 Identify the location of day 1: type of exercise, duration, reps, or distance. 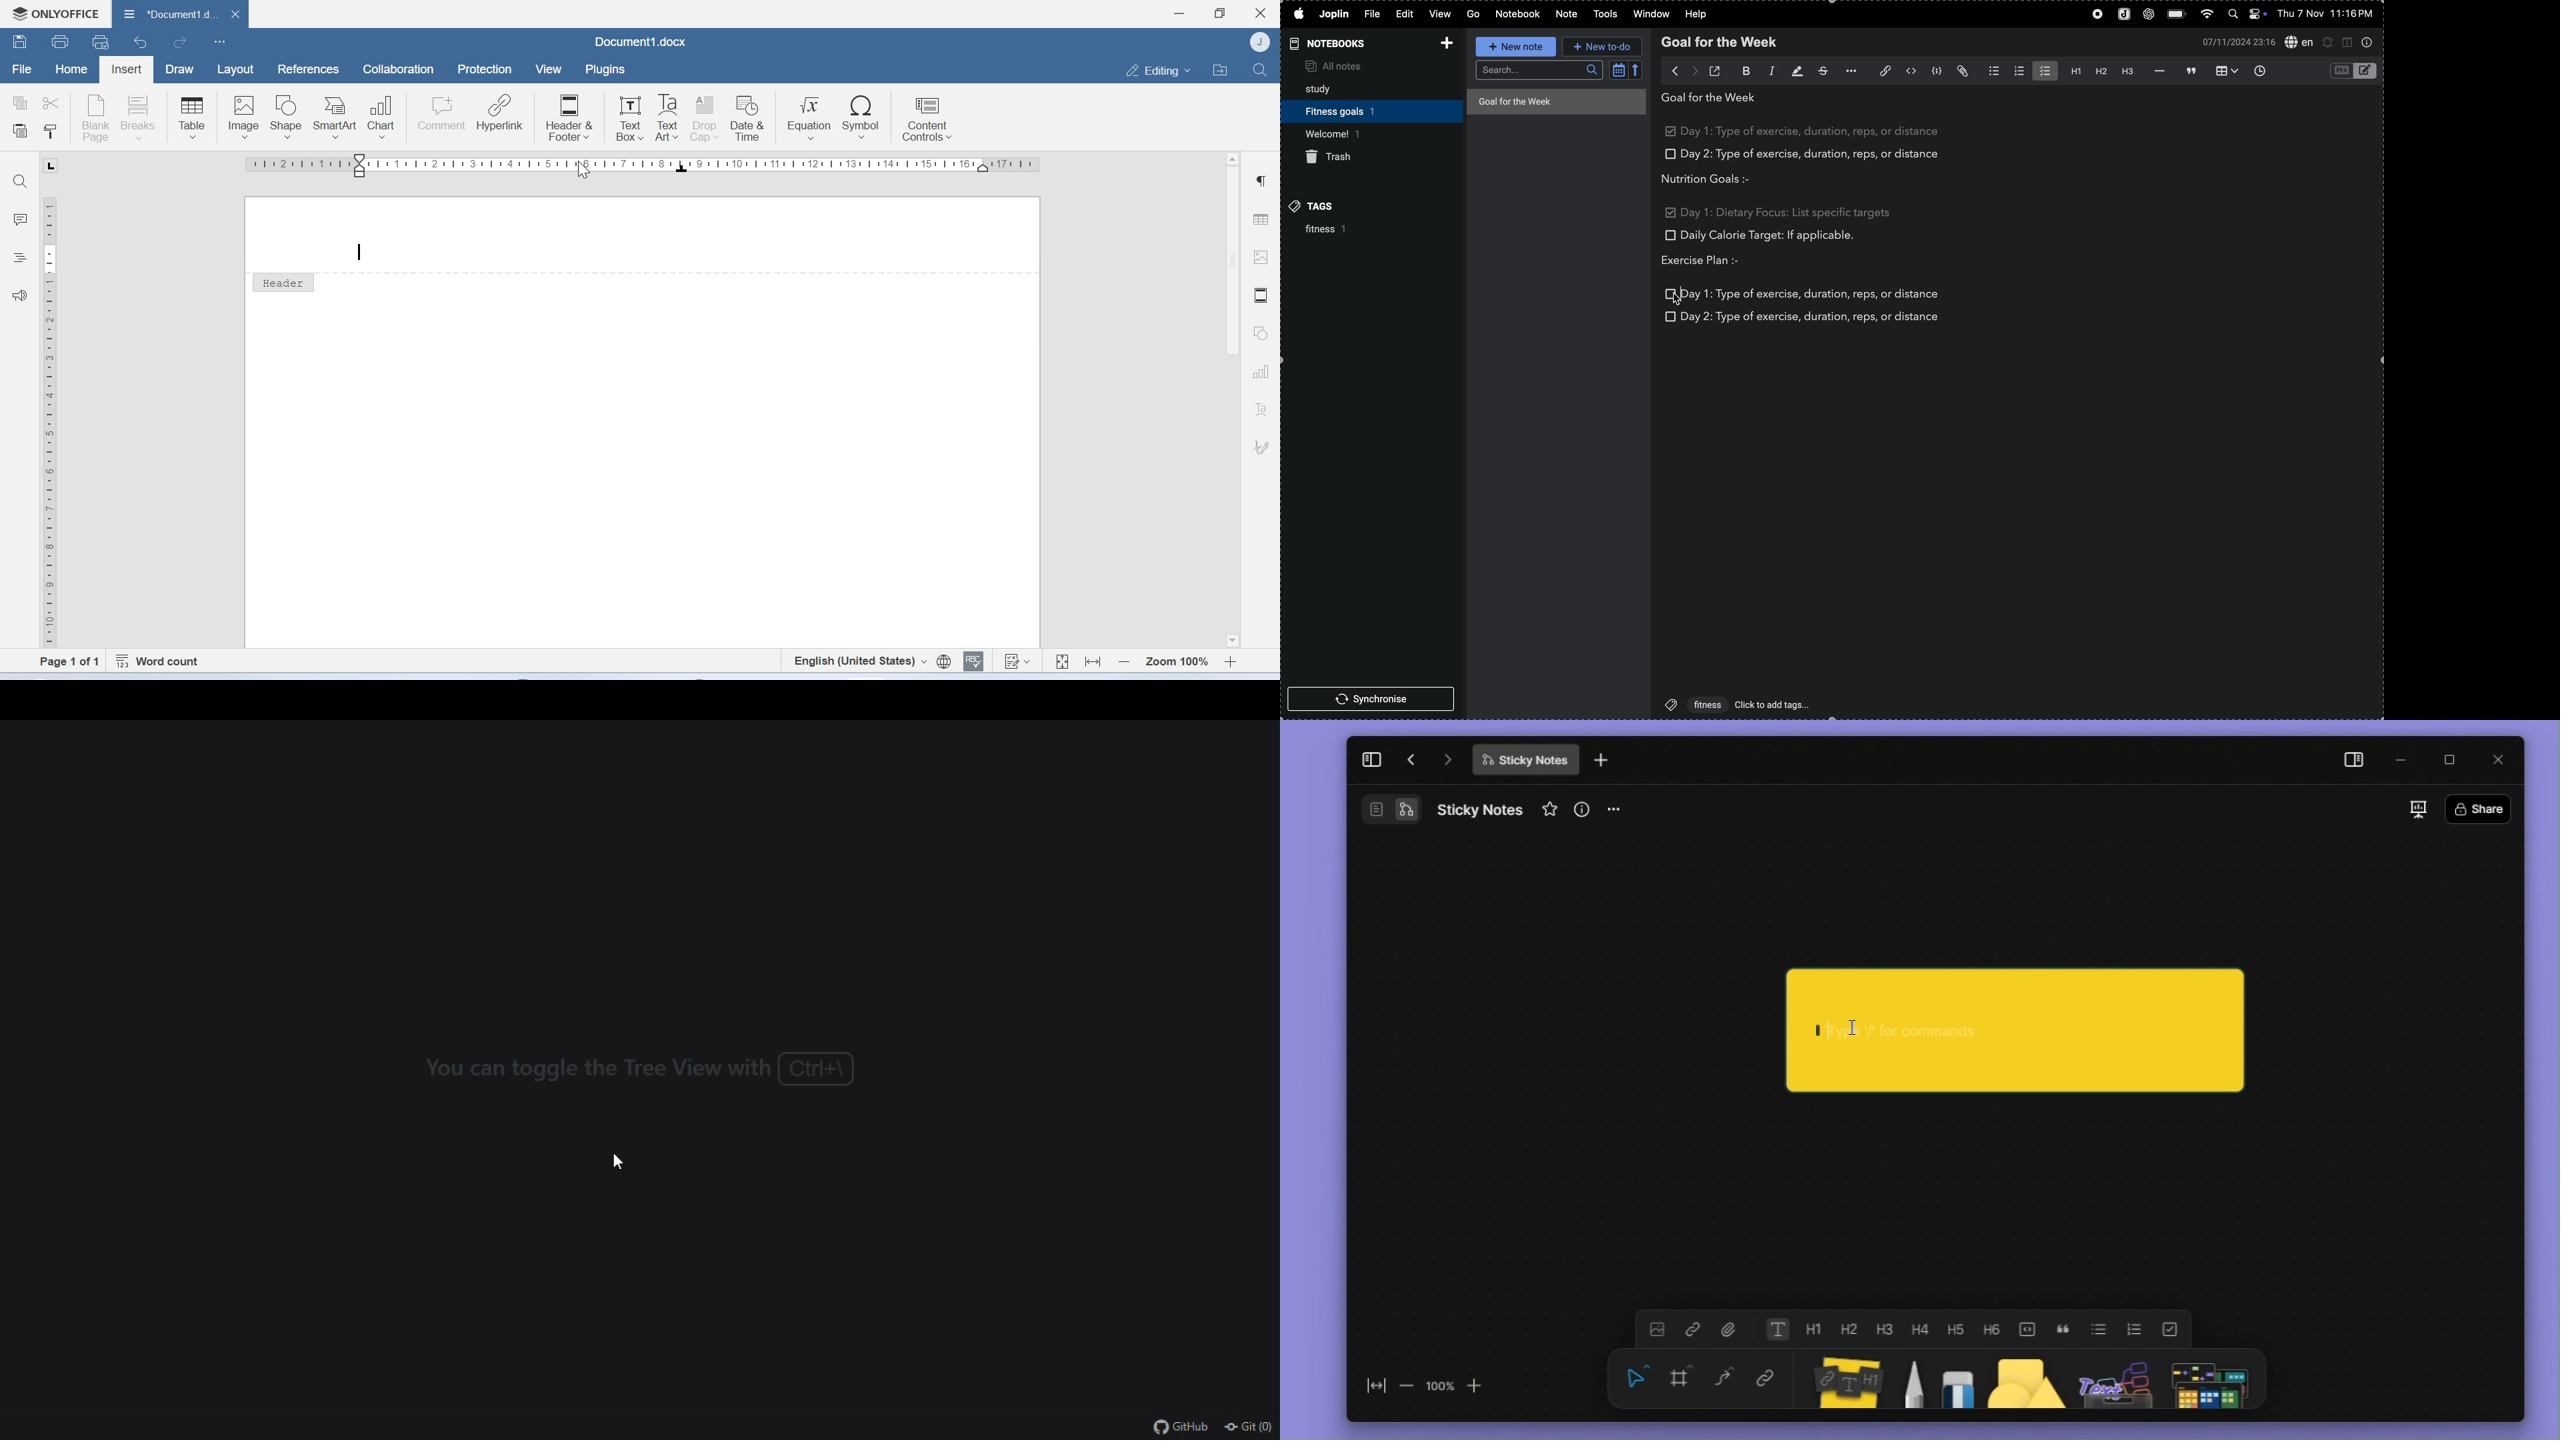
(1812, 291).